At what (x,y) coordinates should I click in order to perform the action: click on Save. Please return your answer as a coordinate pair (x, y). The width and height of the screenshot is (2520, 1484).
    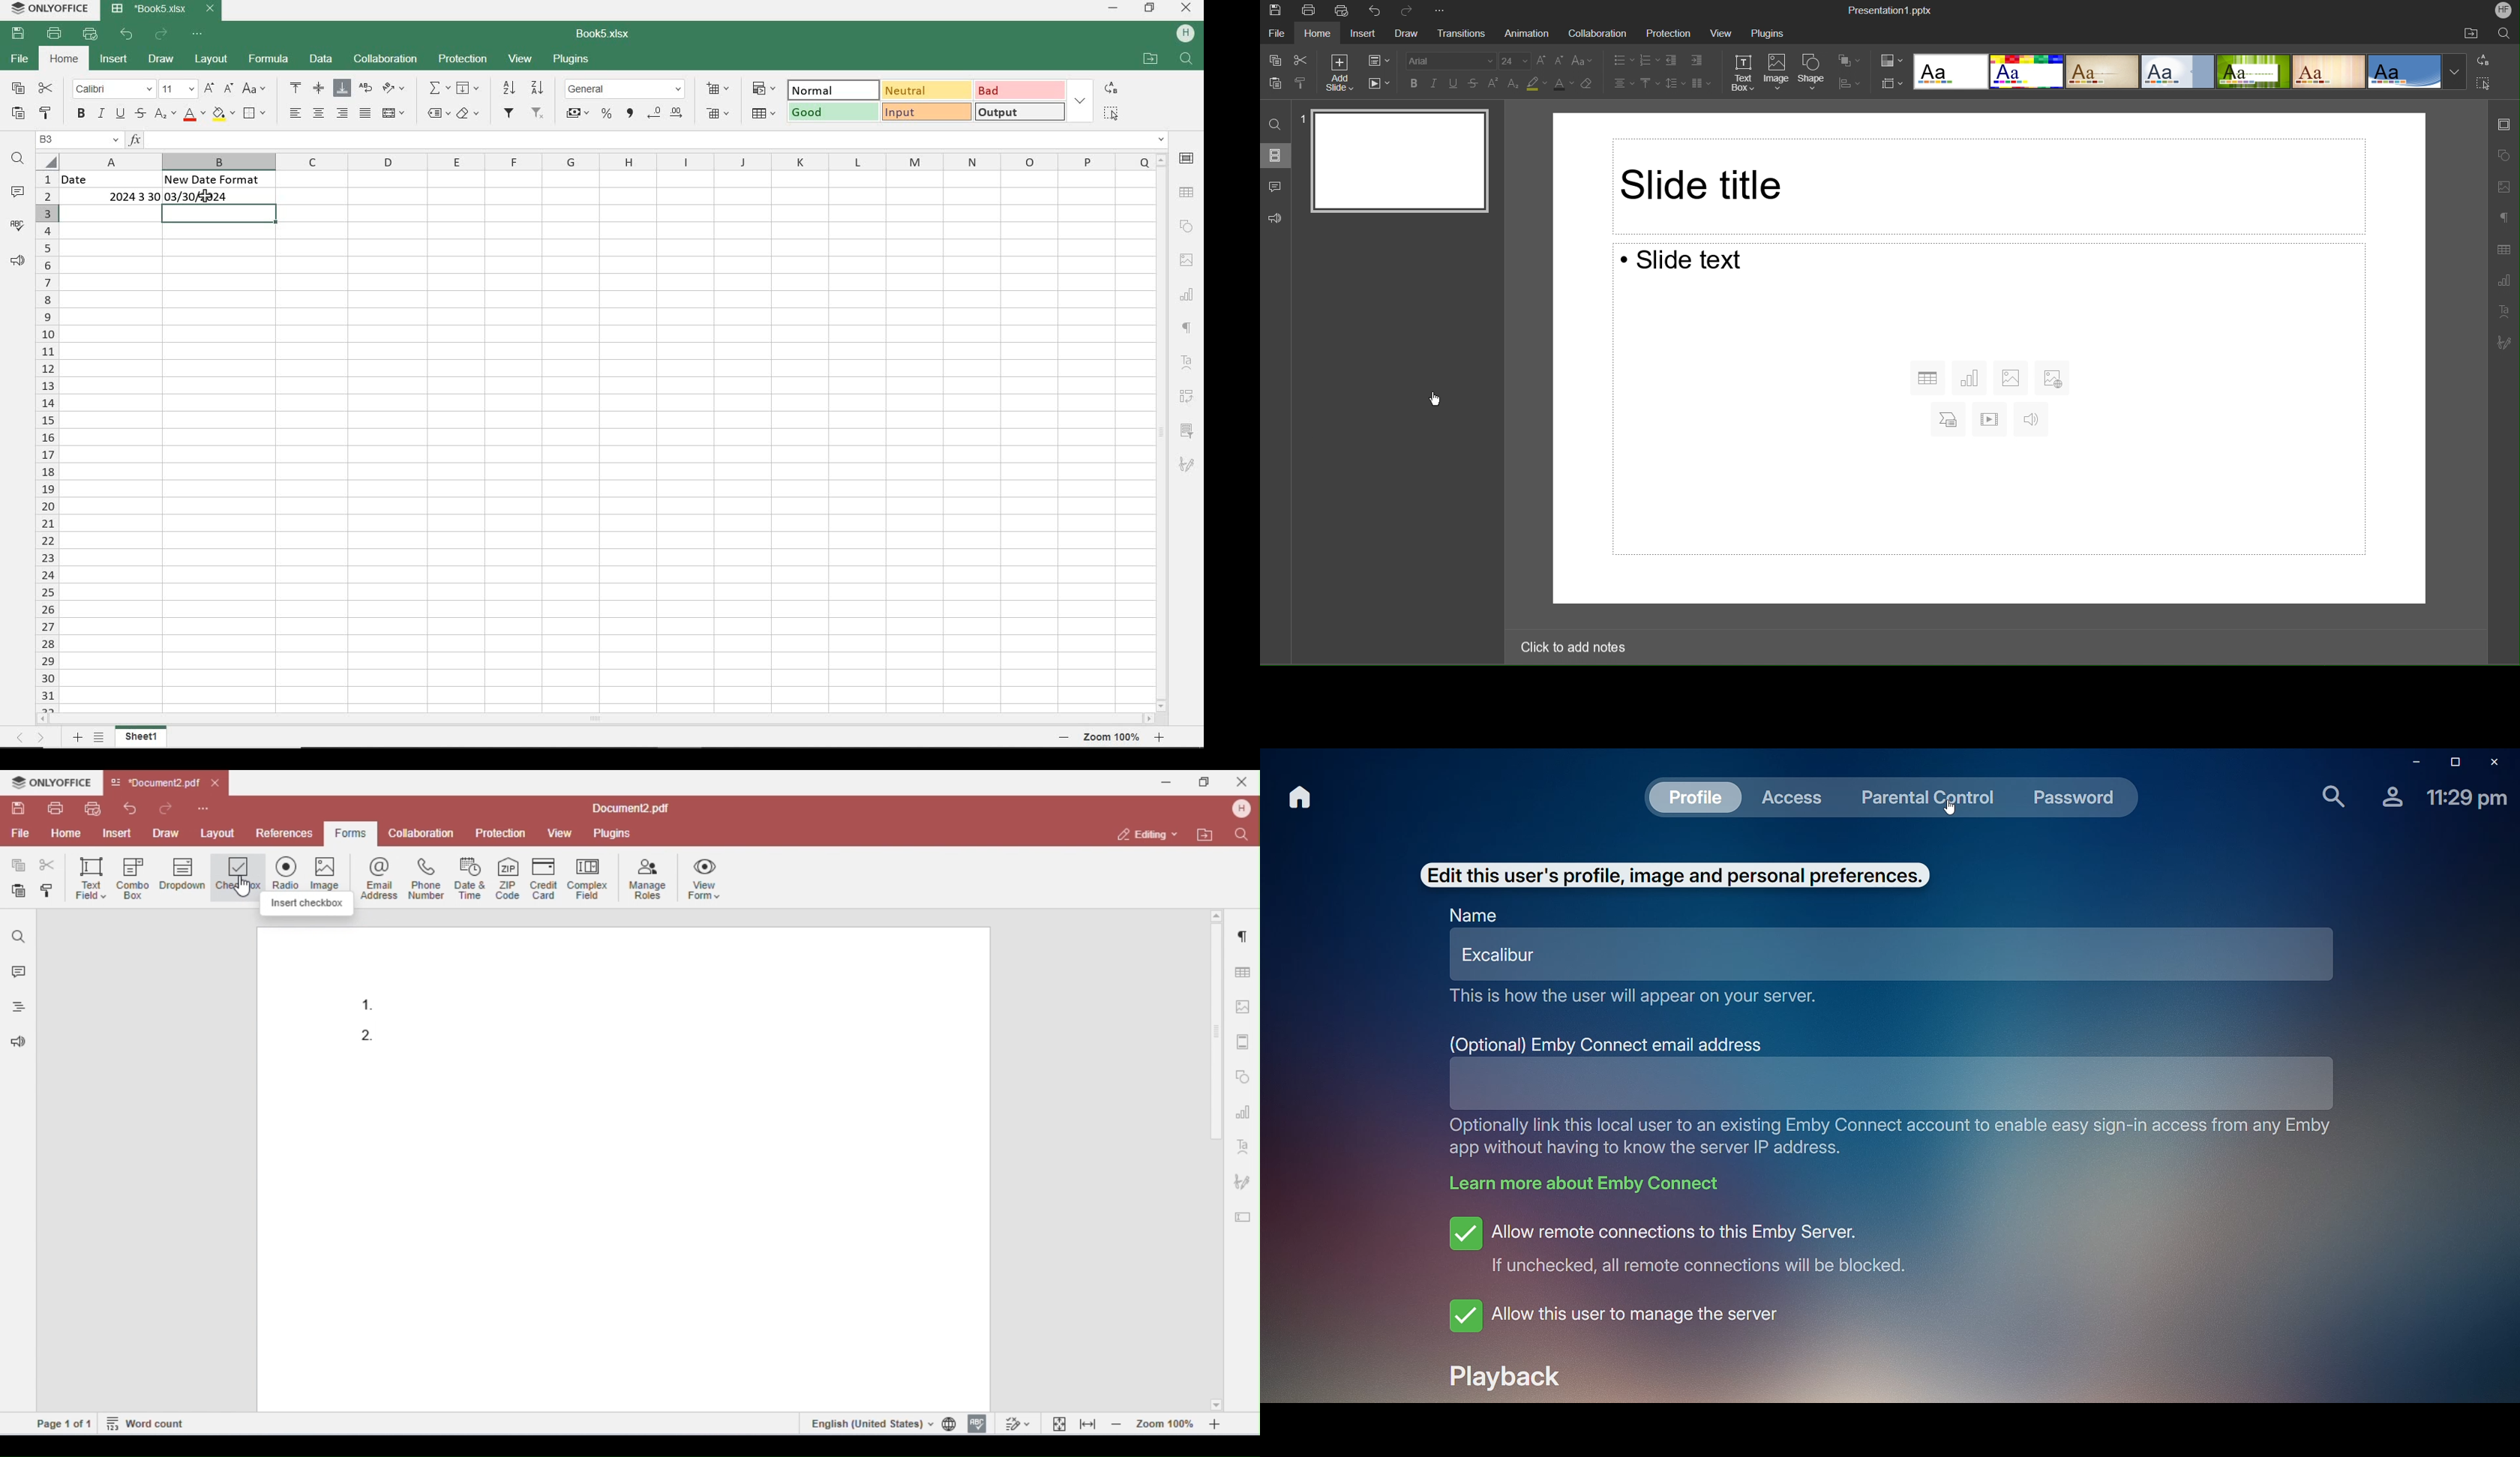
    Looking at the image, I should click on (1274, 11).